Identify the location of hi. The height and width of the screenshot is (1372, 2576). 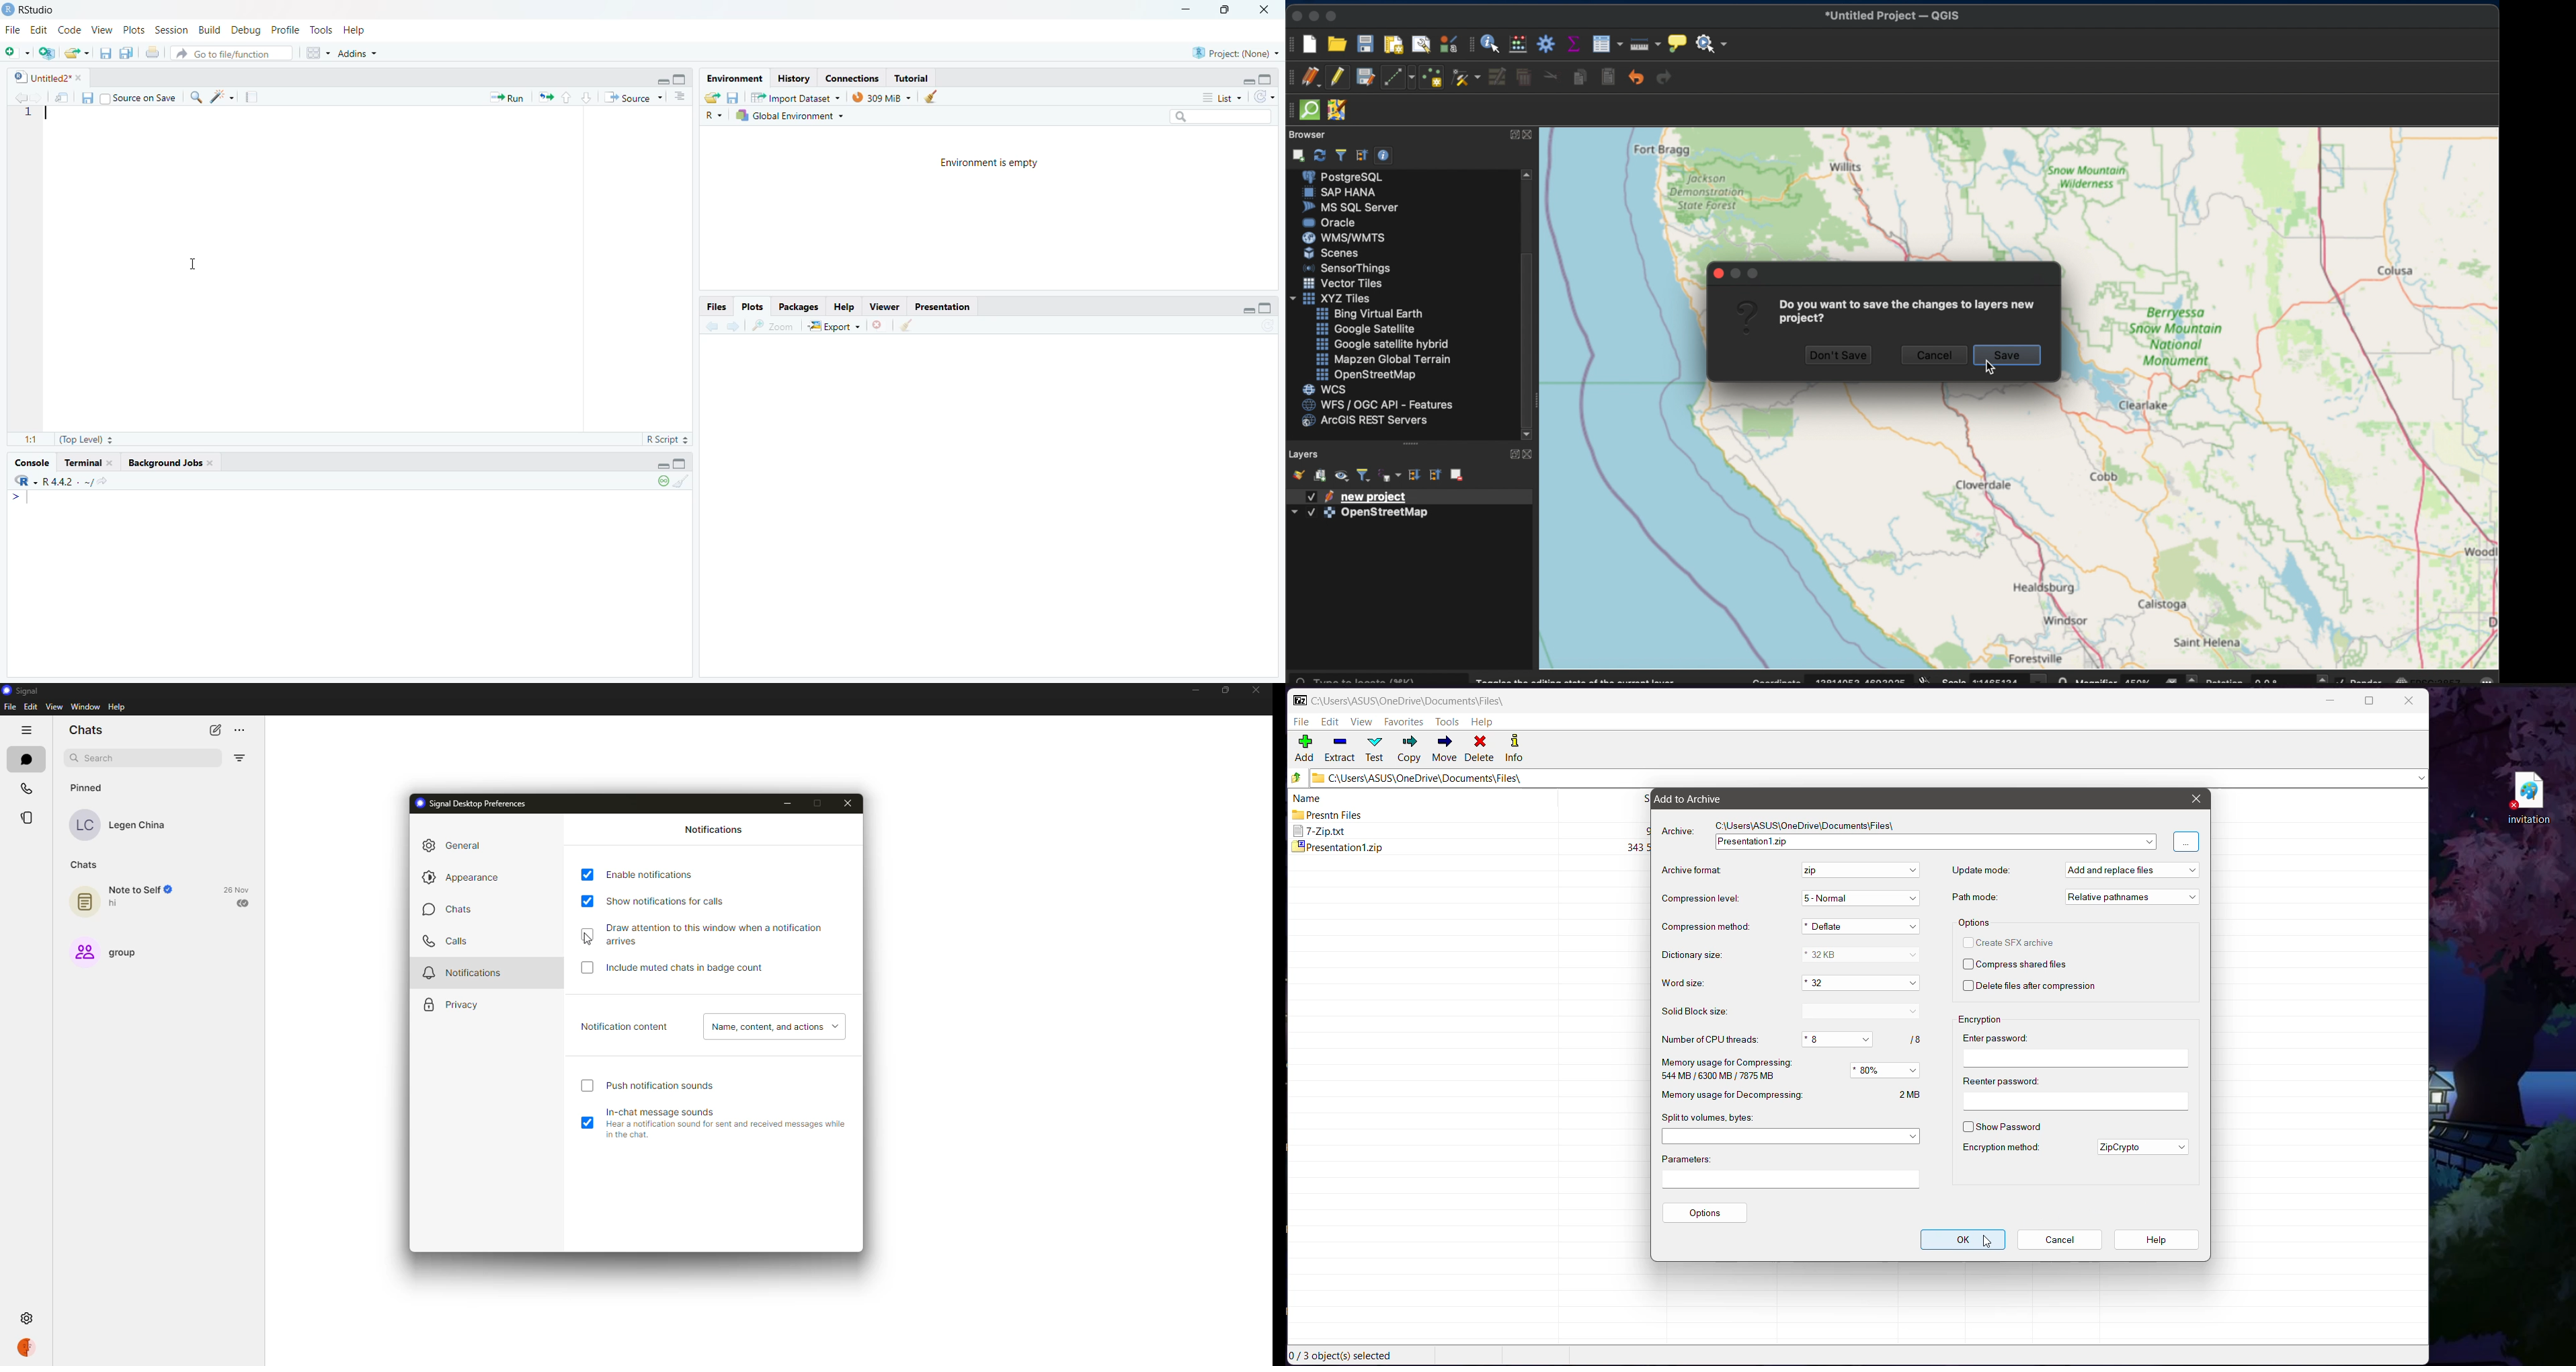
(117, 904).